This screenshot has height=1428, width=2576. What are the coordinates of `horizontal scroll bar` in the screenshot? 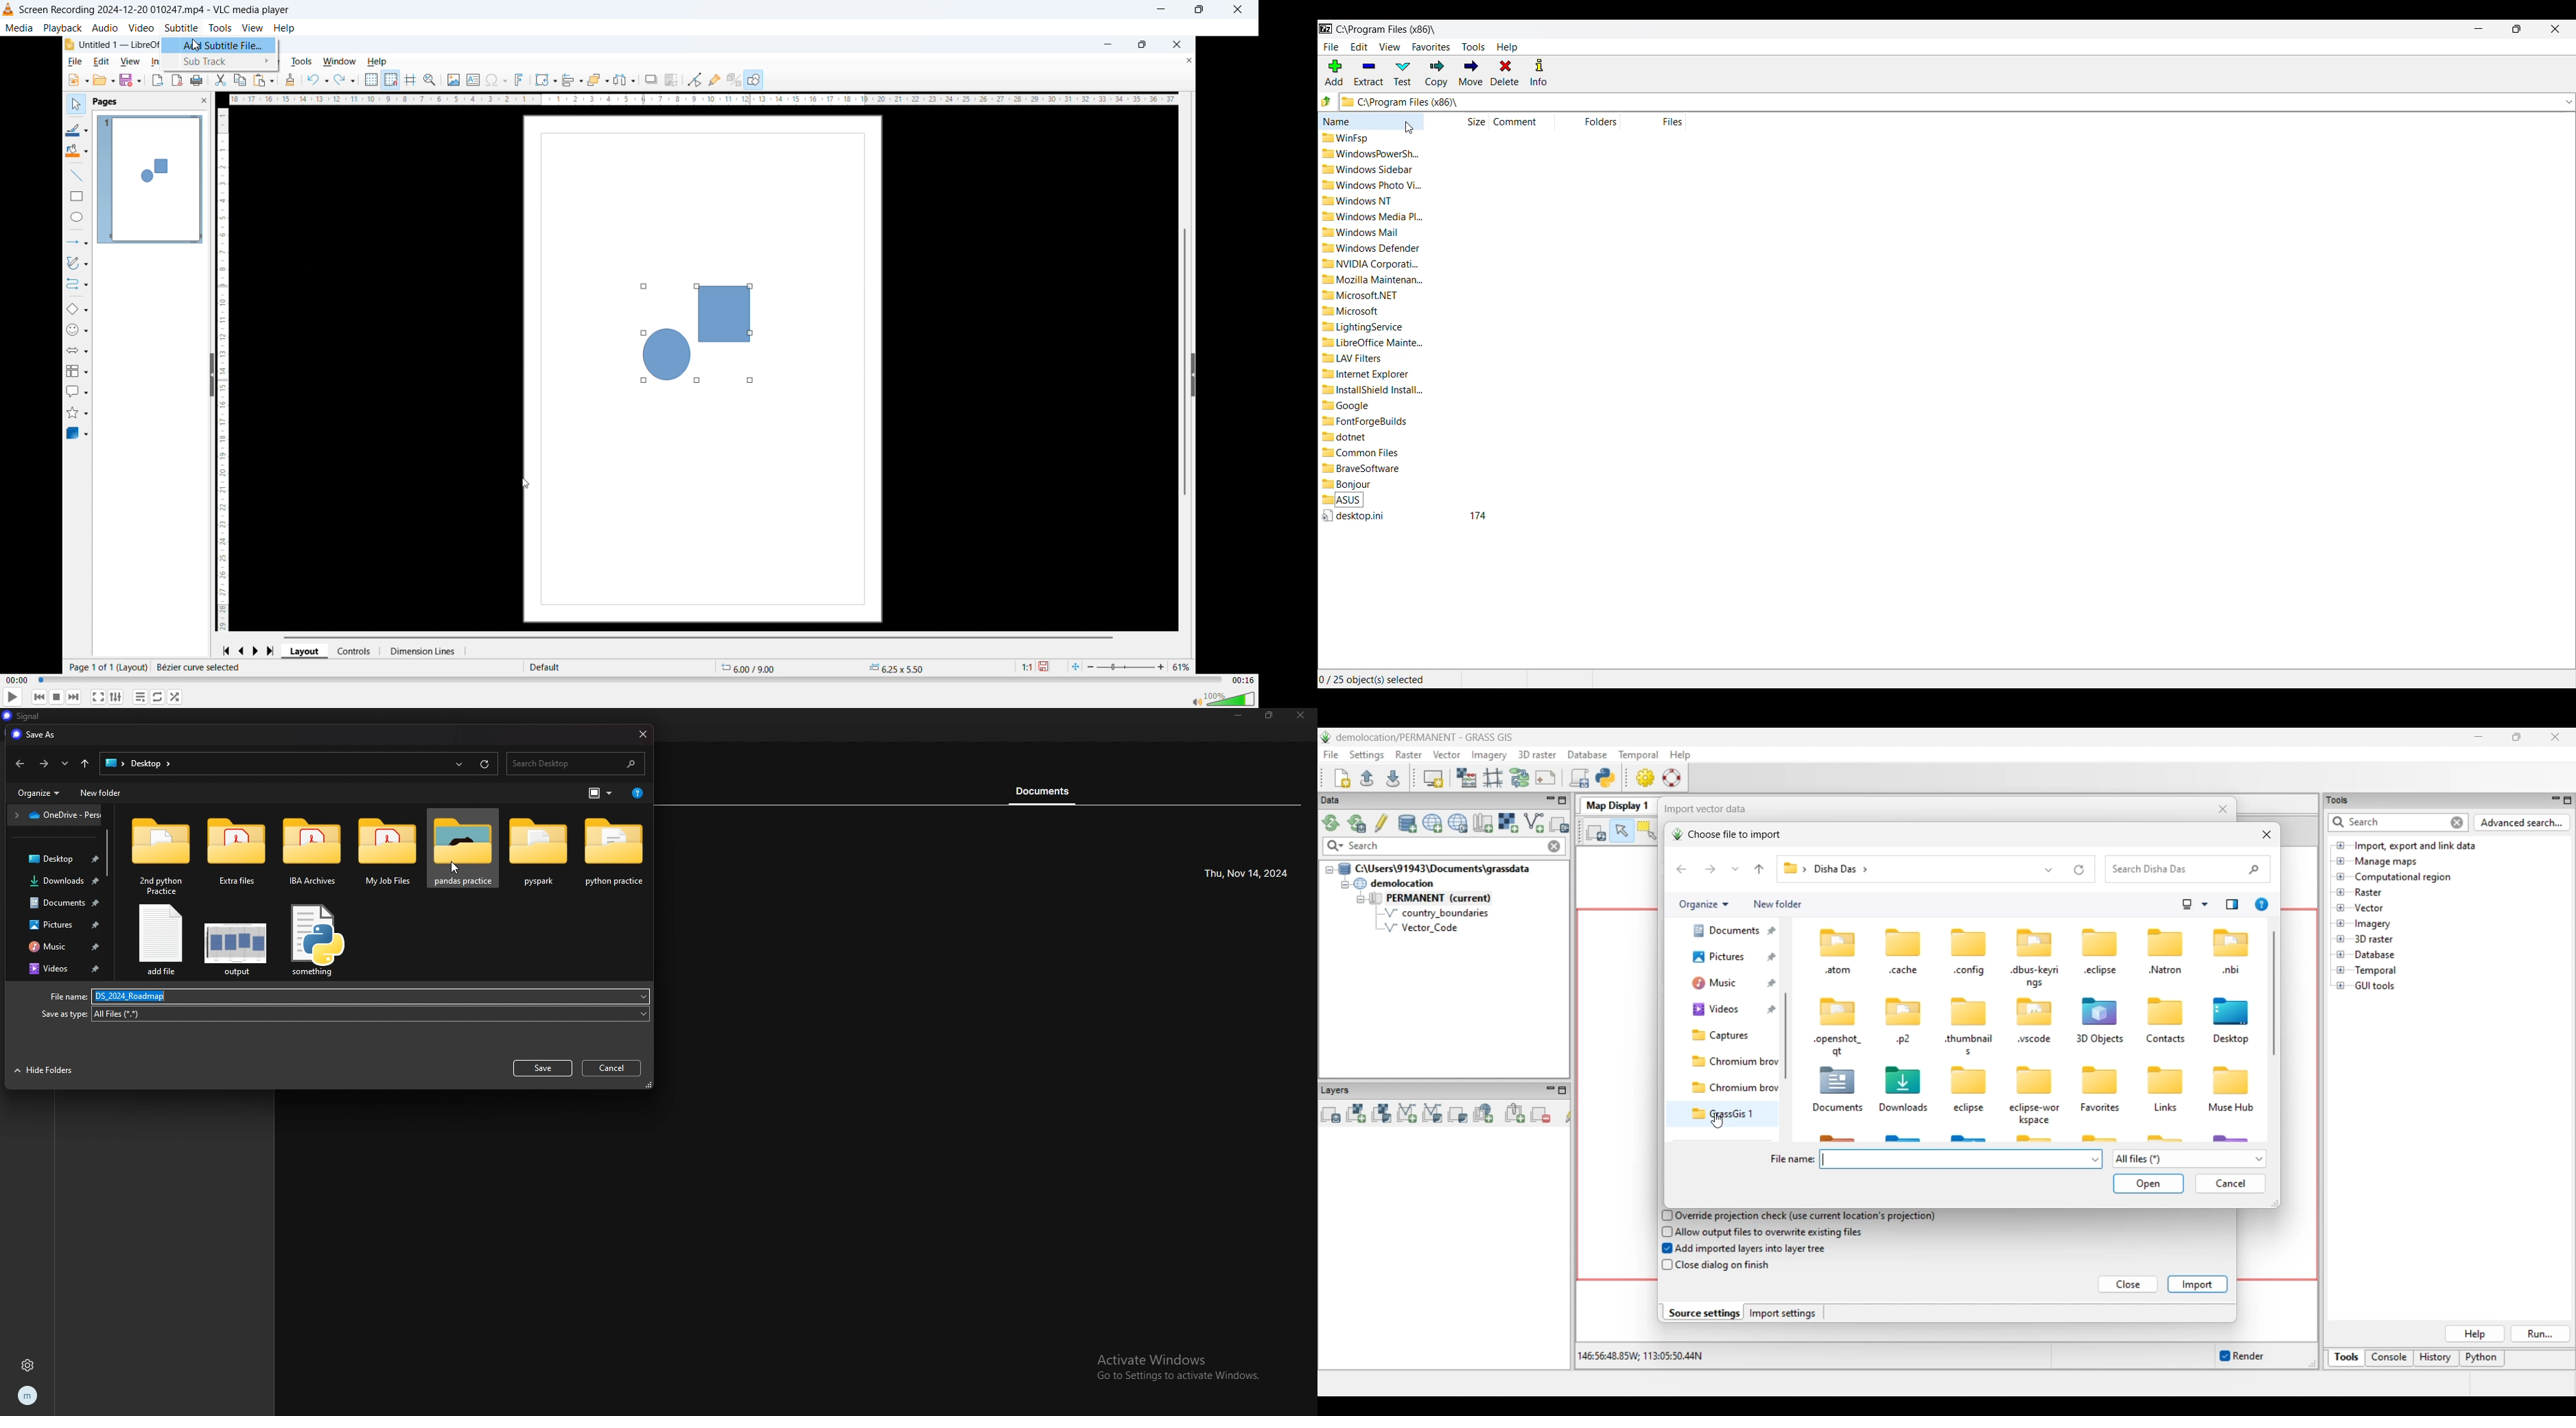 It's located at (702, 636).